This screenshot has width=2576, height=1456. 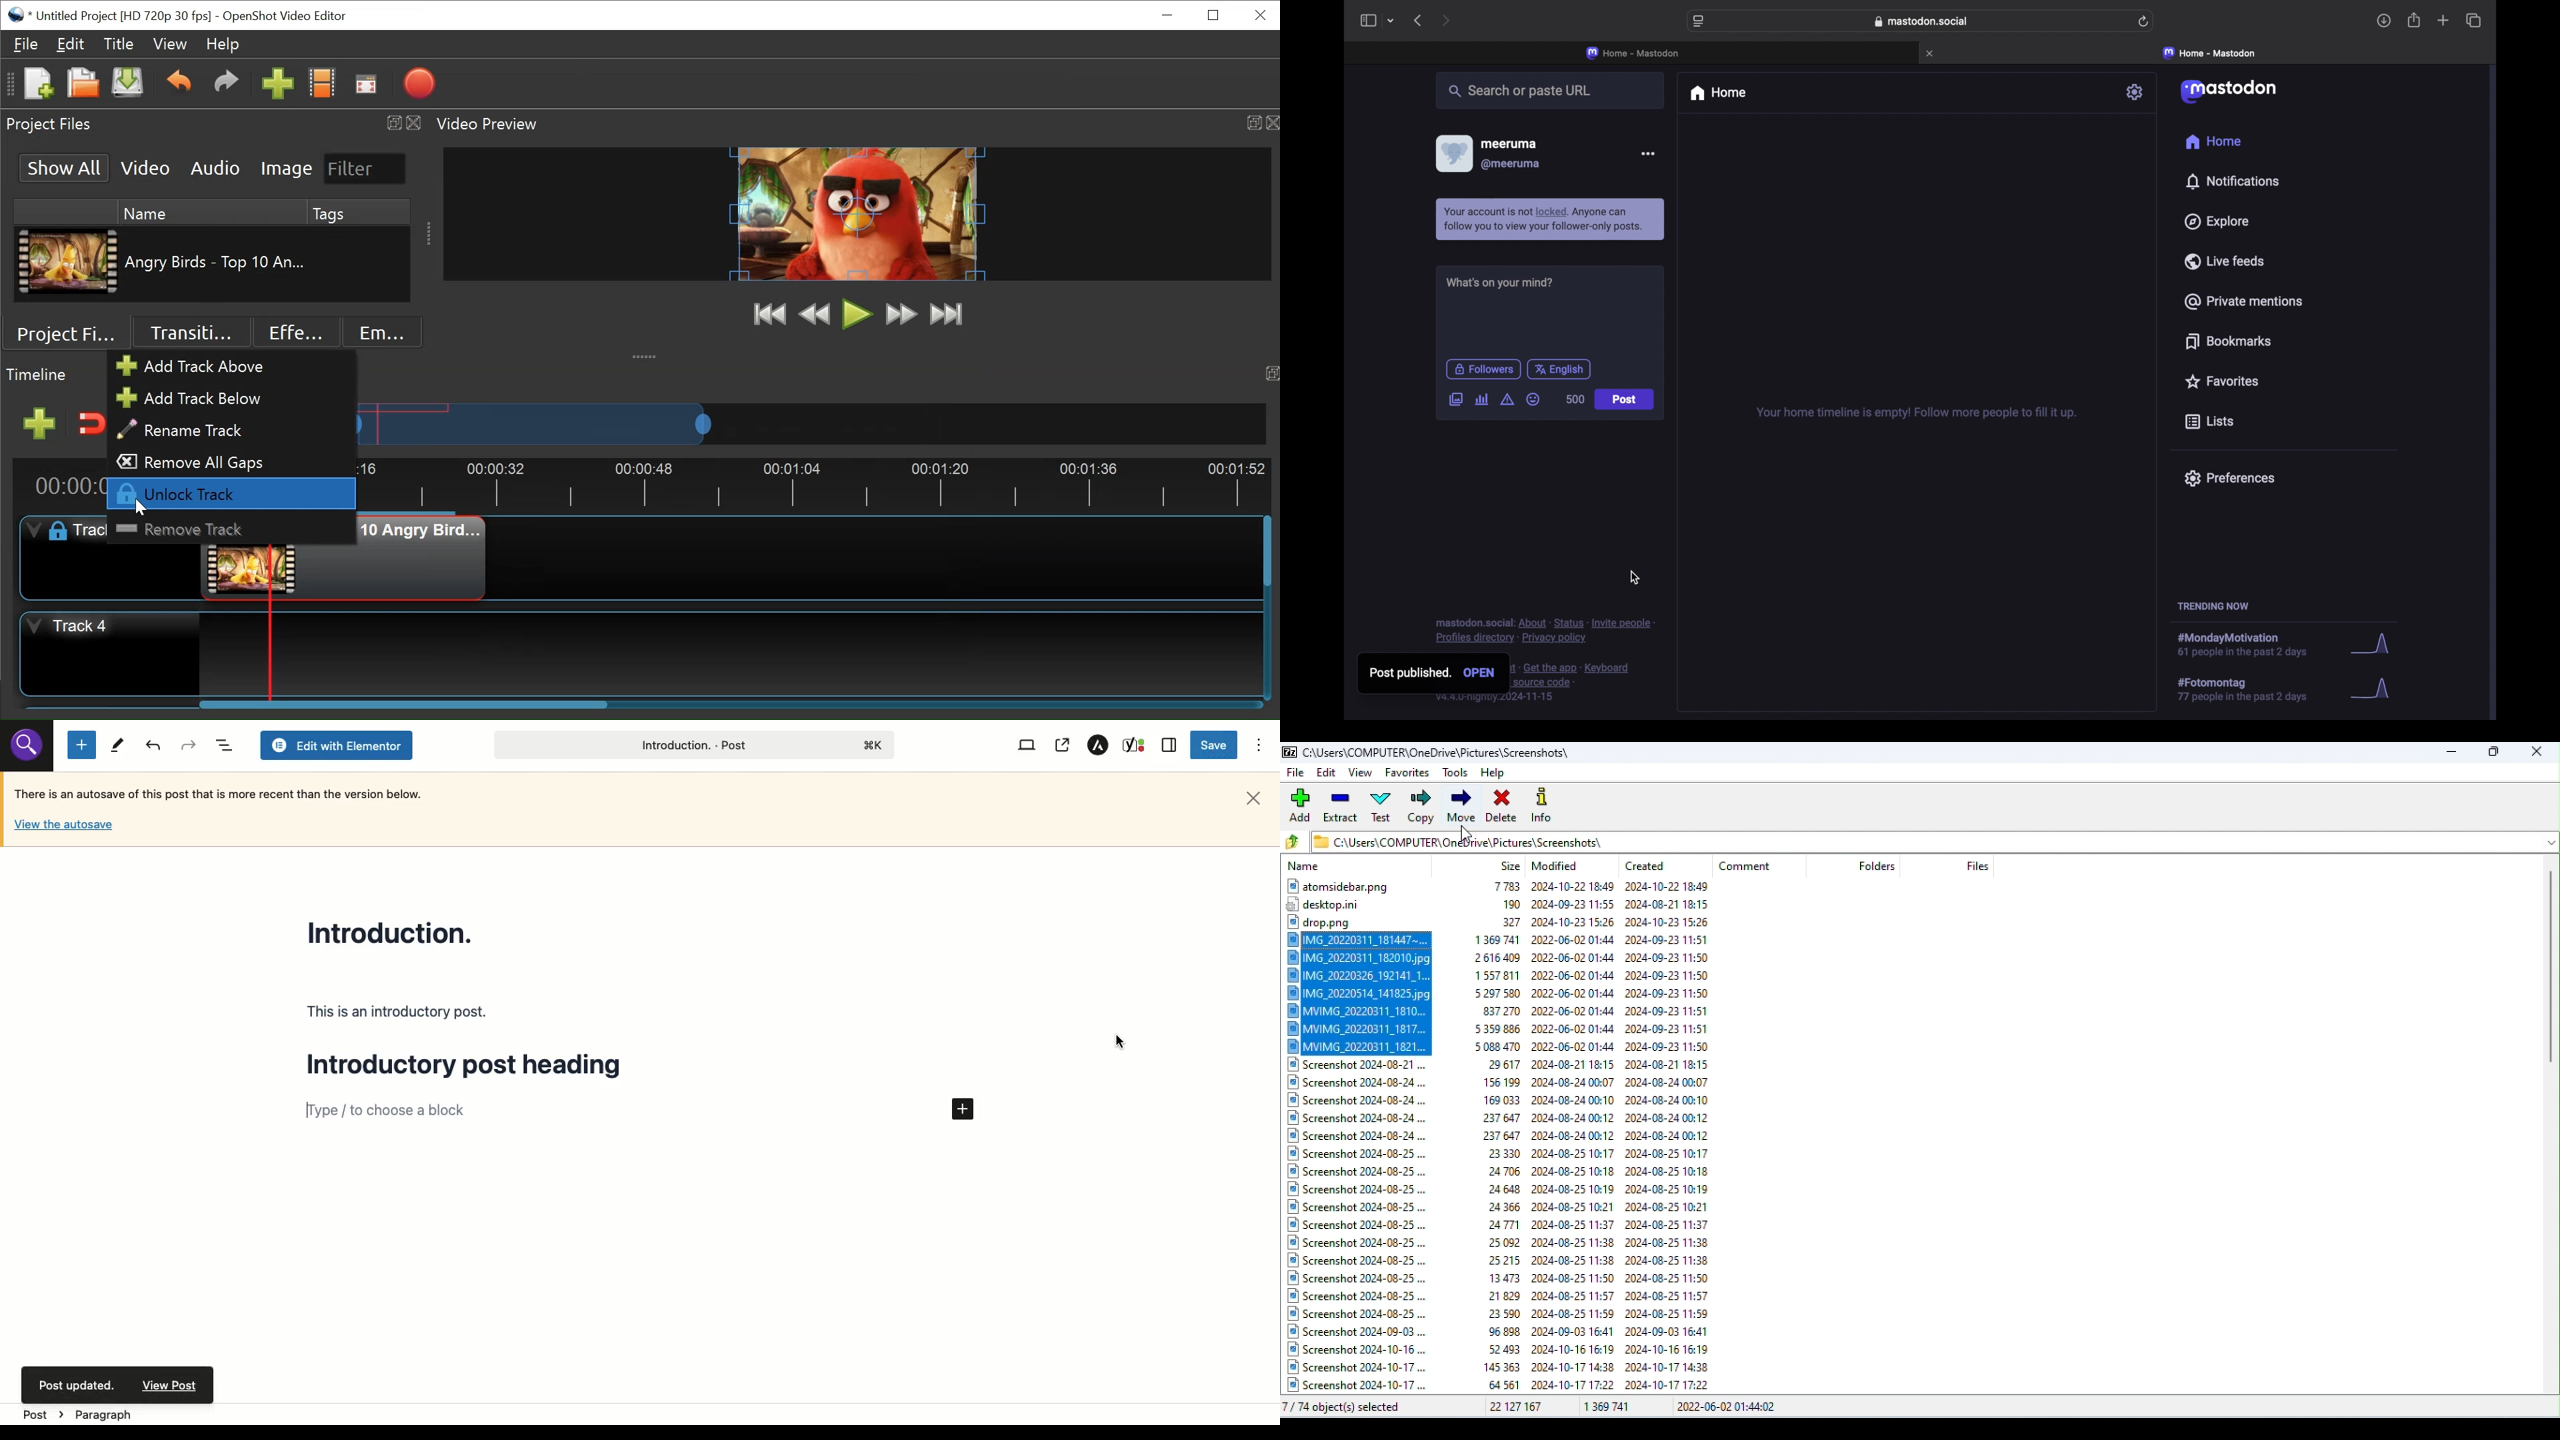 I want to click on followers, so click(x=1483, y=369).